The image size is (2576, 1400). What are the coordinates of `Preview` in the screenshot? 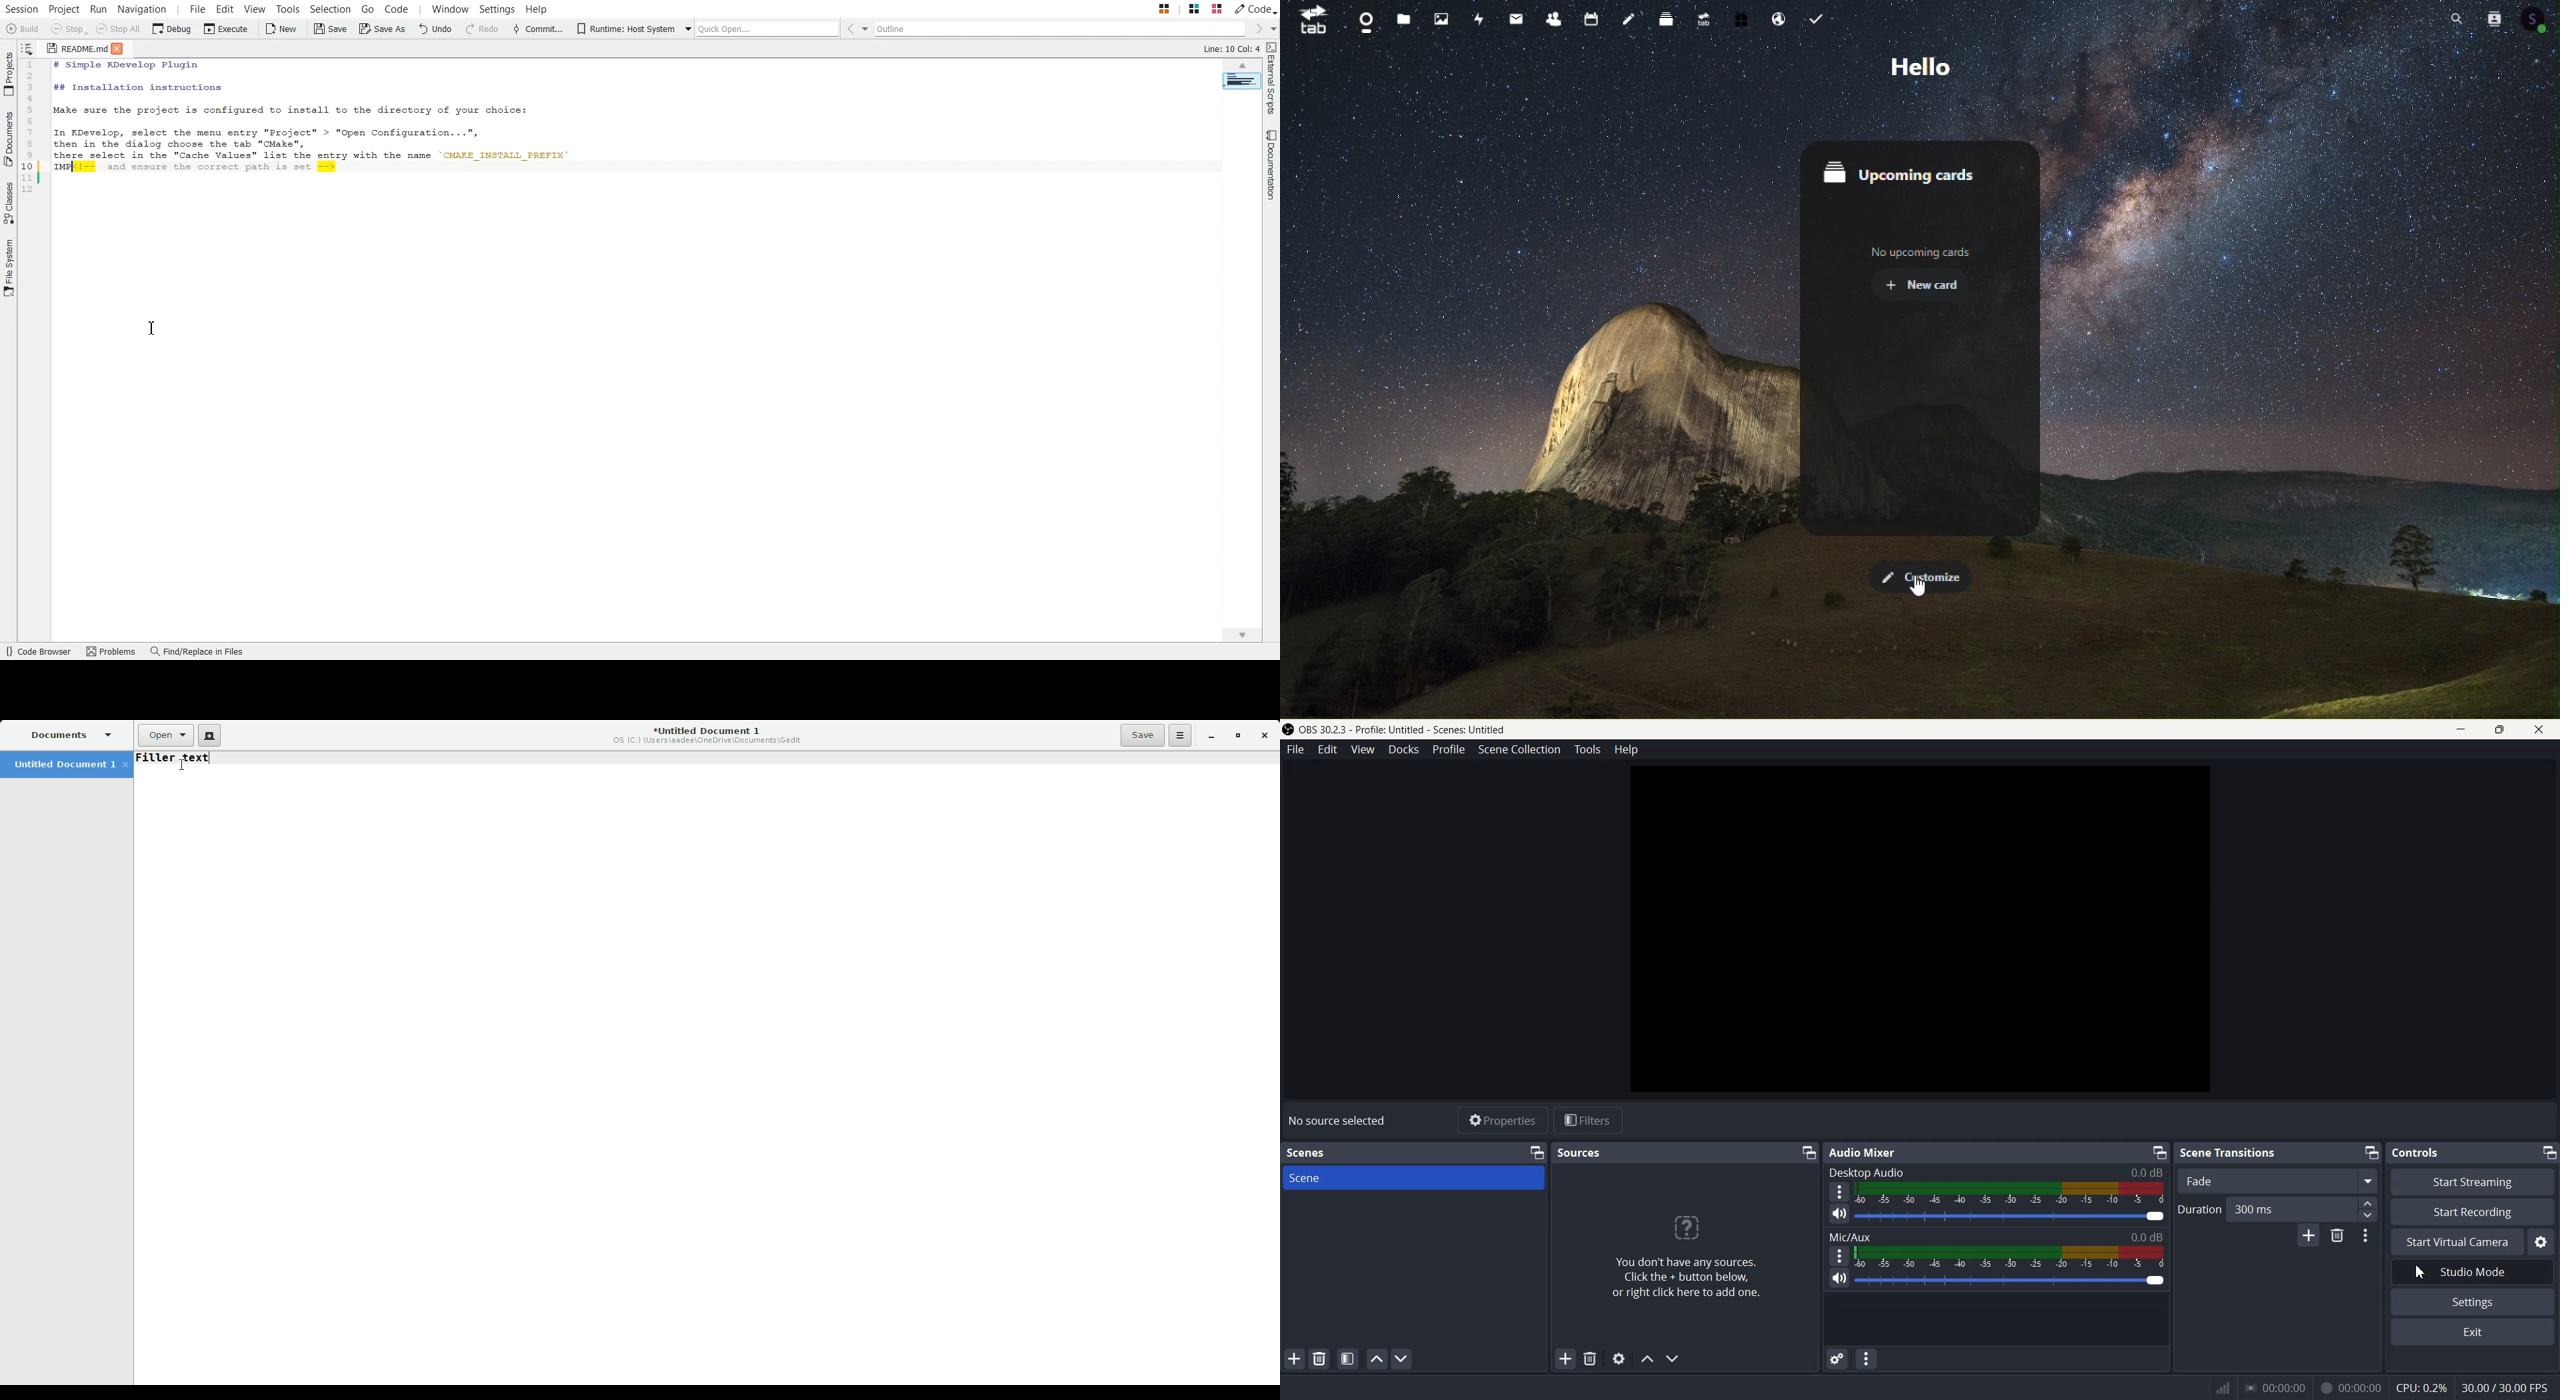 It's located at (1919, 929).